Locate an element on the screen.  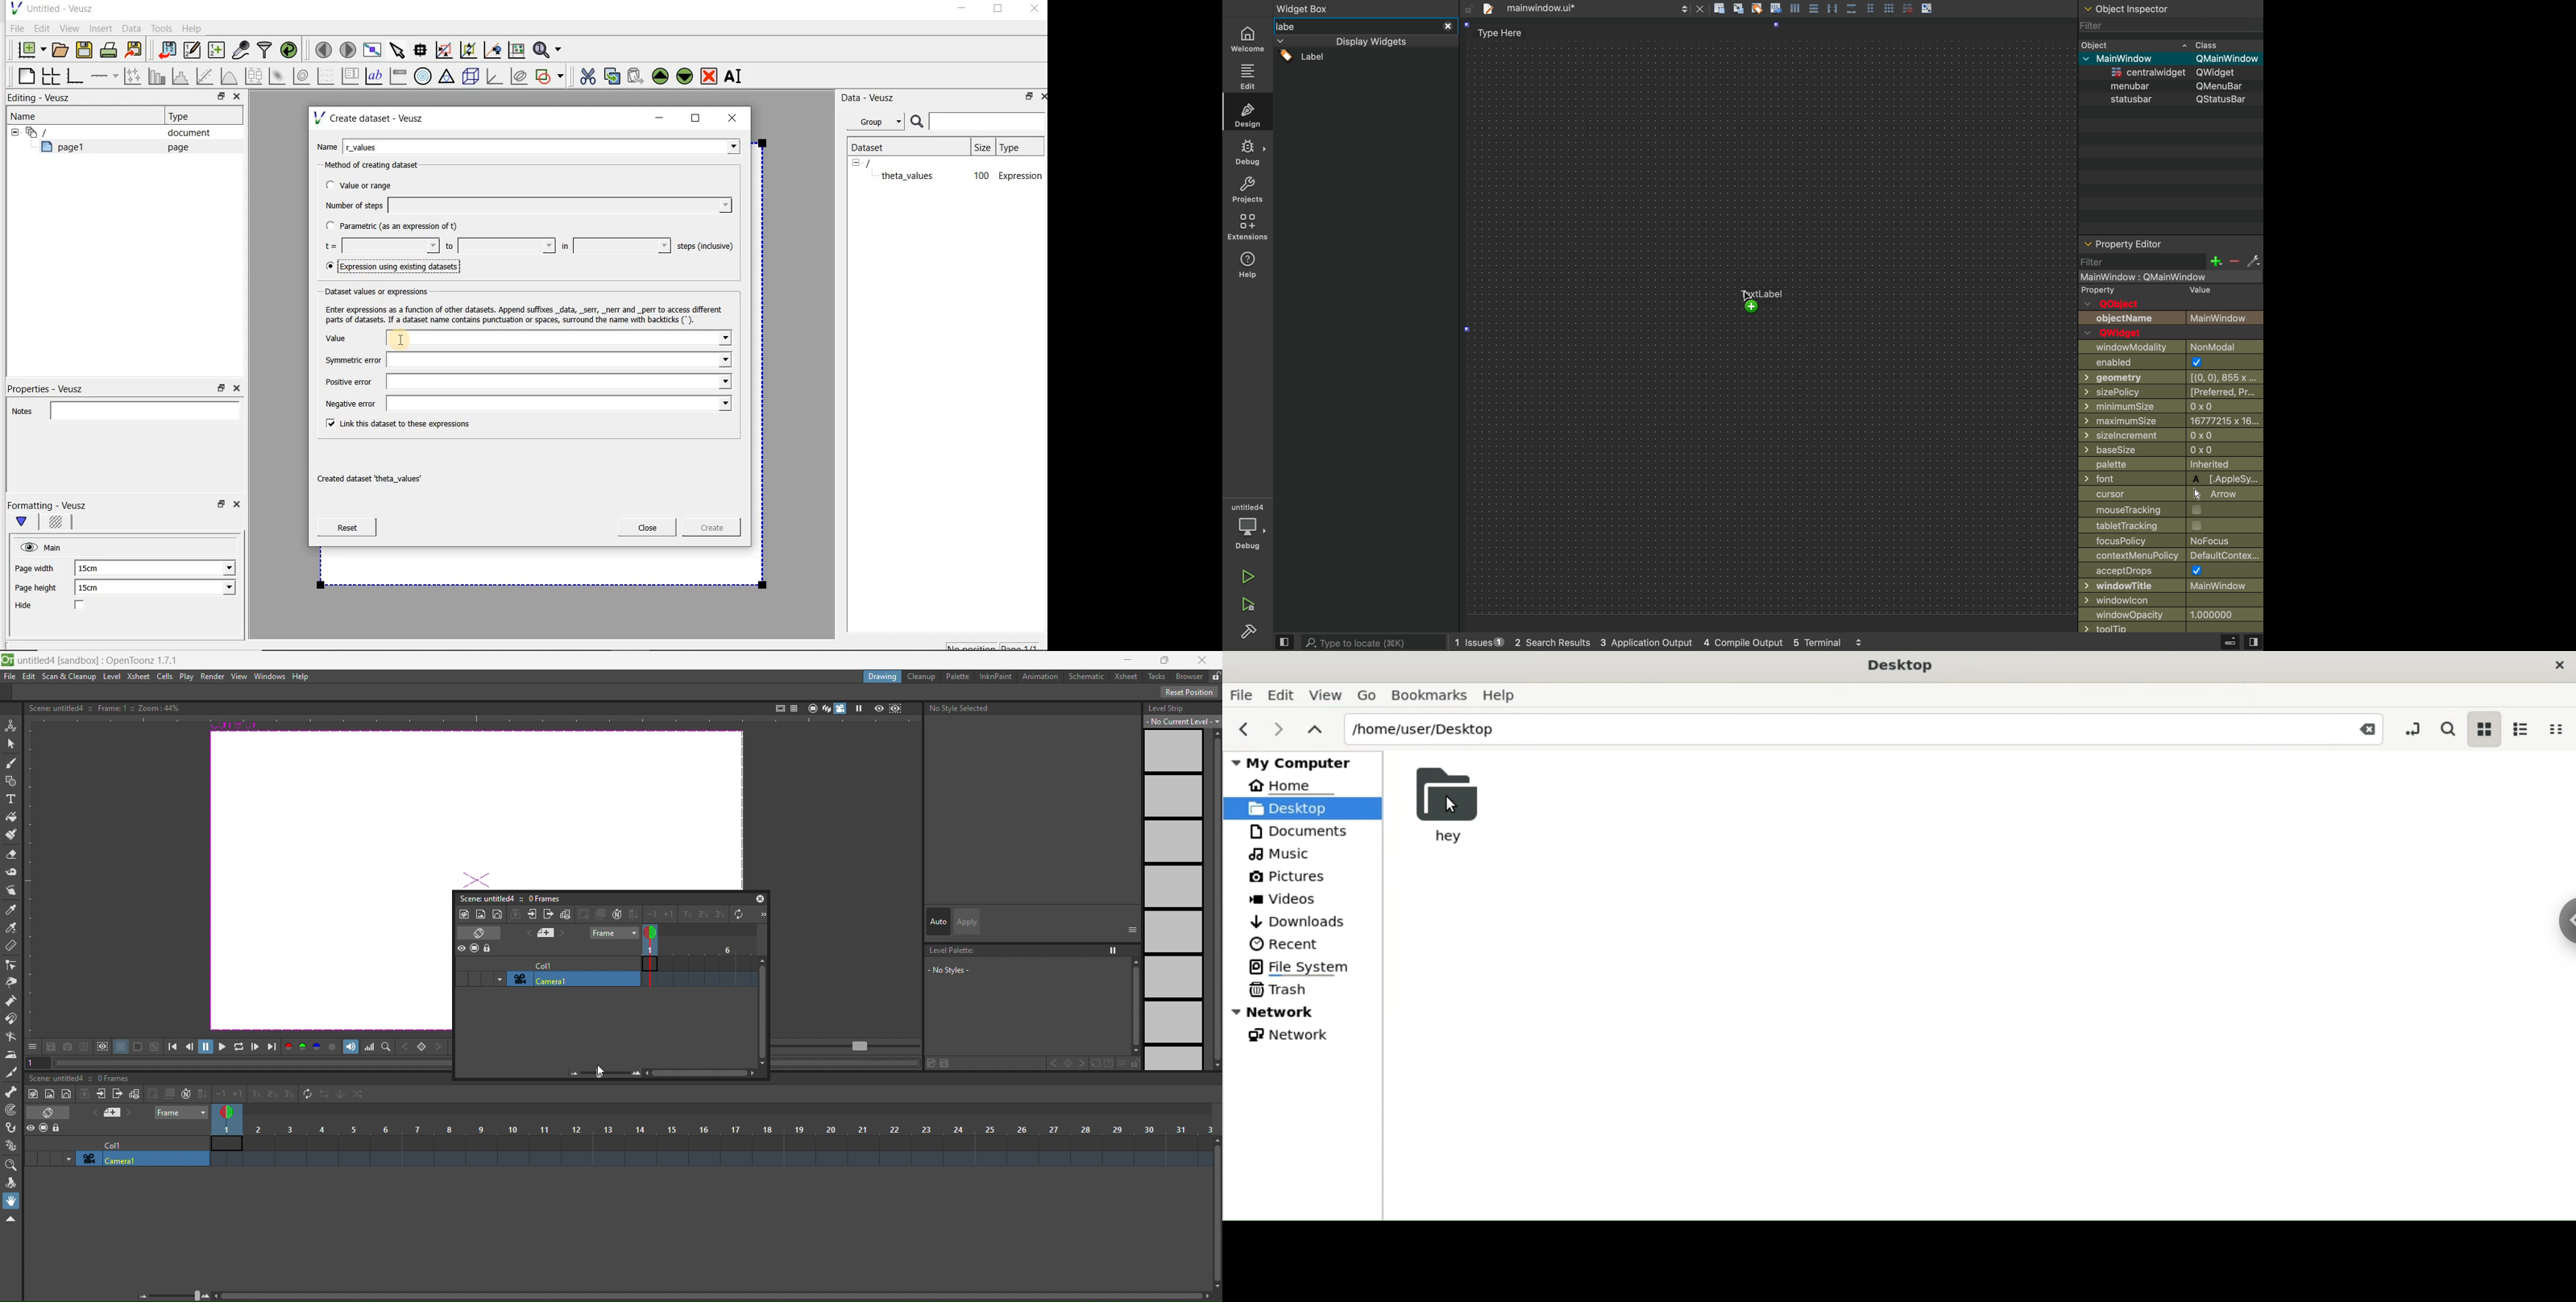
Group is located at coordinates (879, 123).